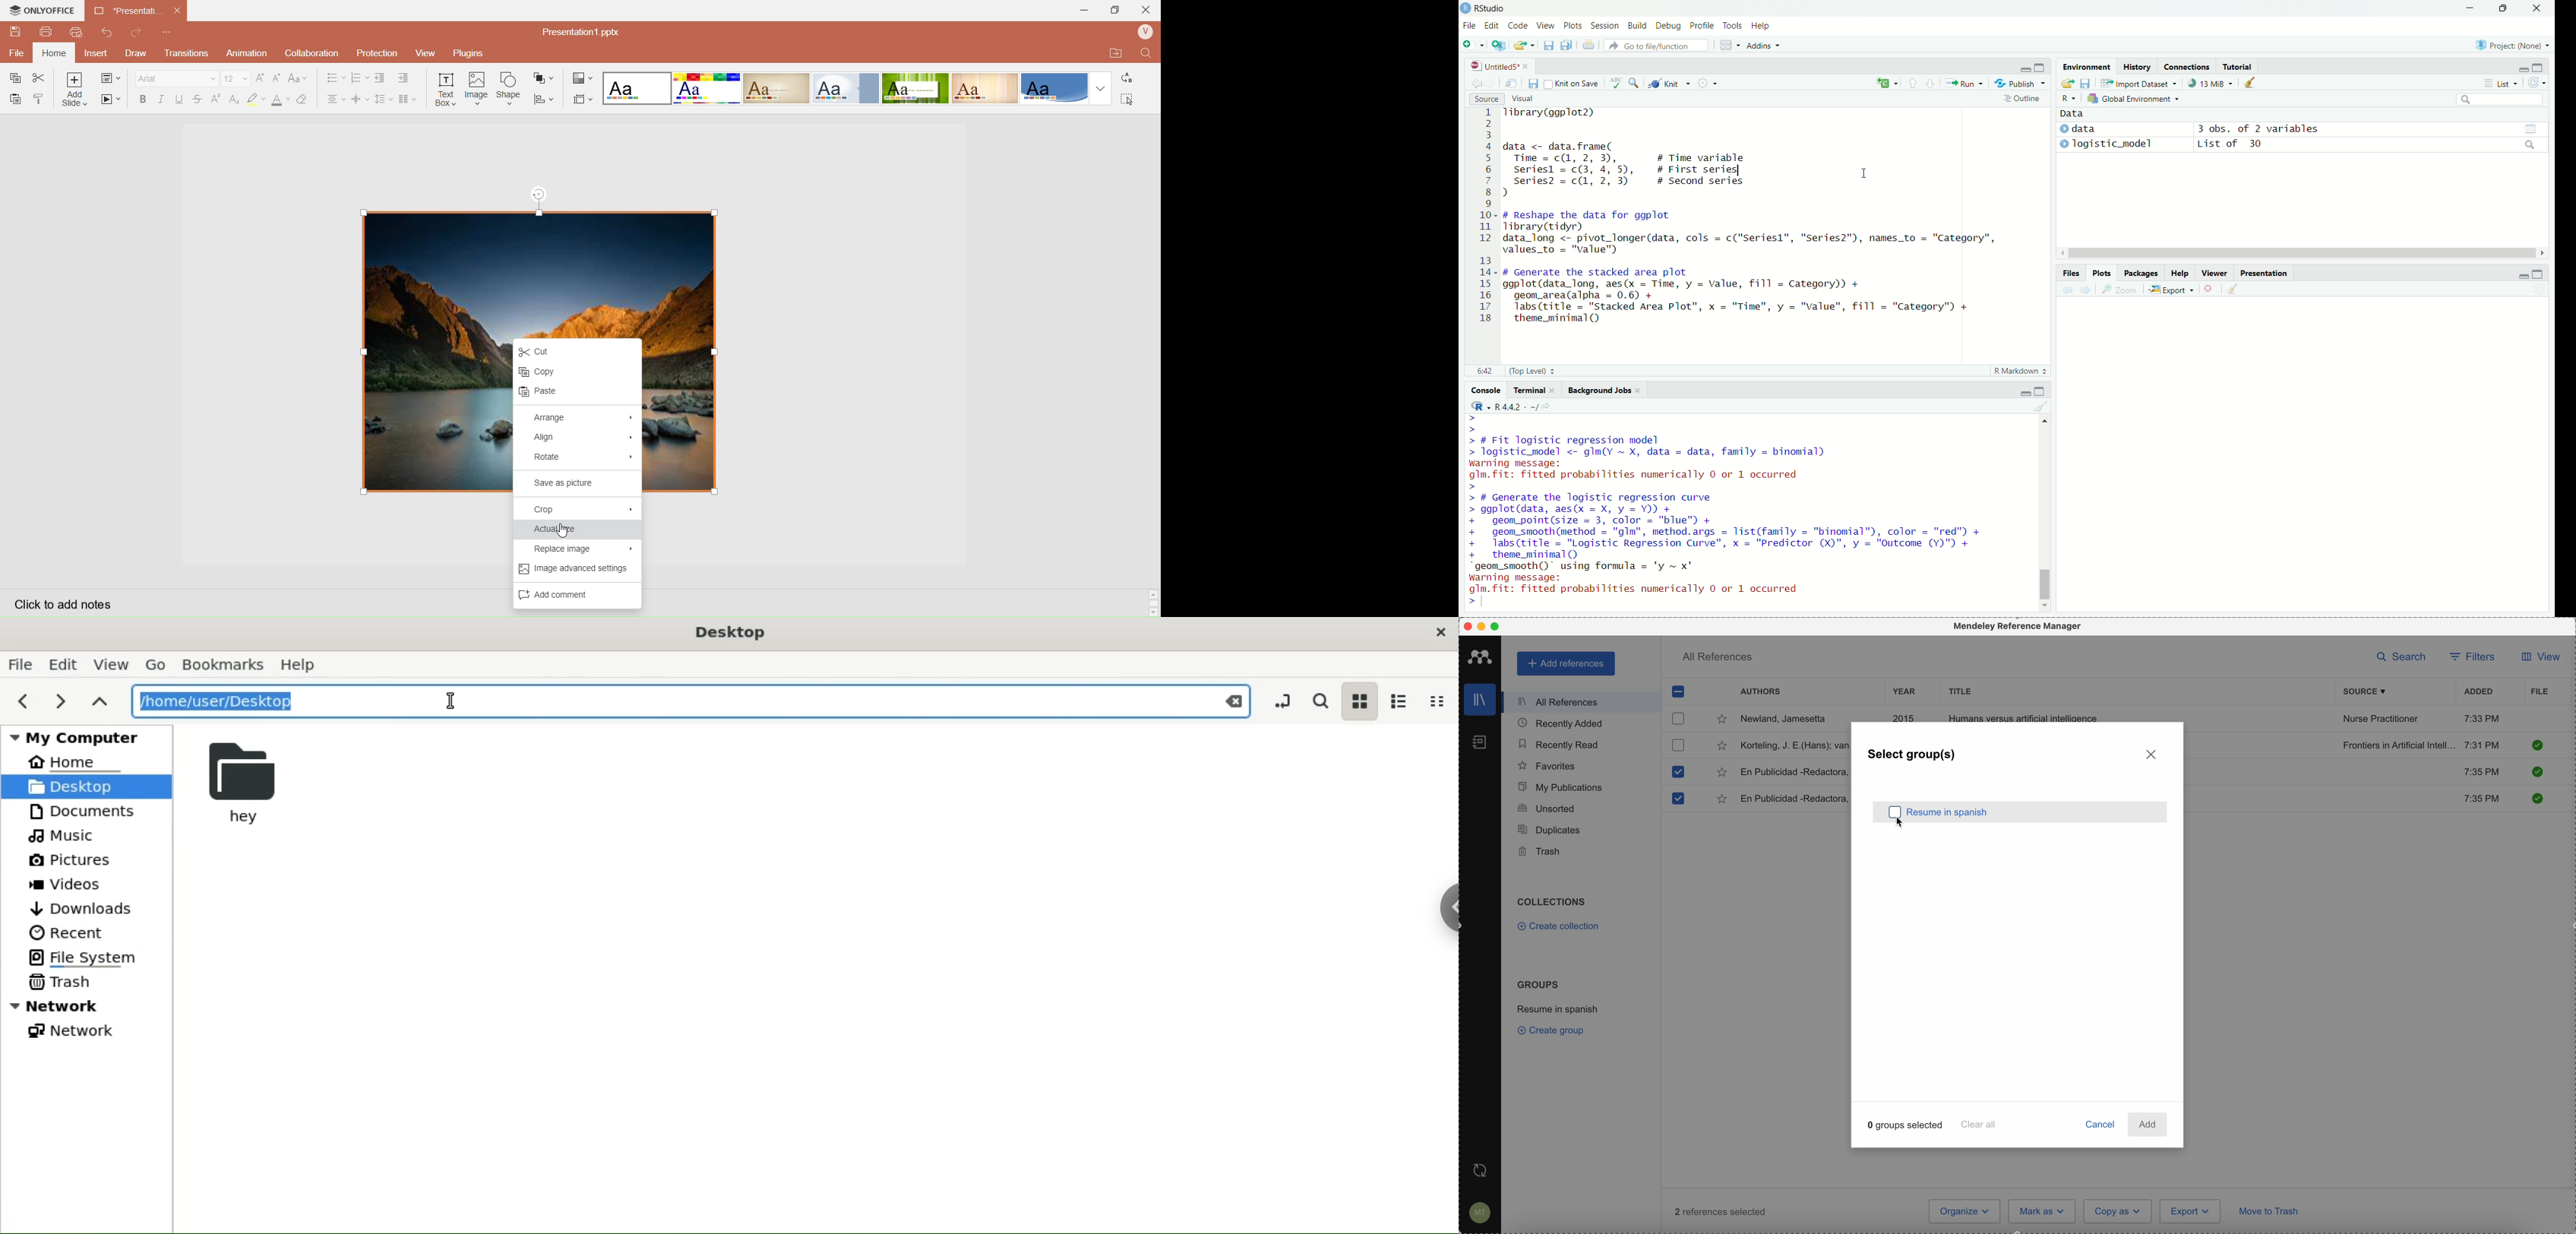  I want to click on zoom, so click(2122, 291).